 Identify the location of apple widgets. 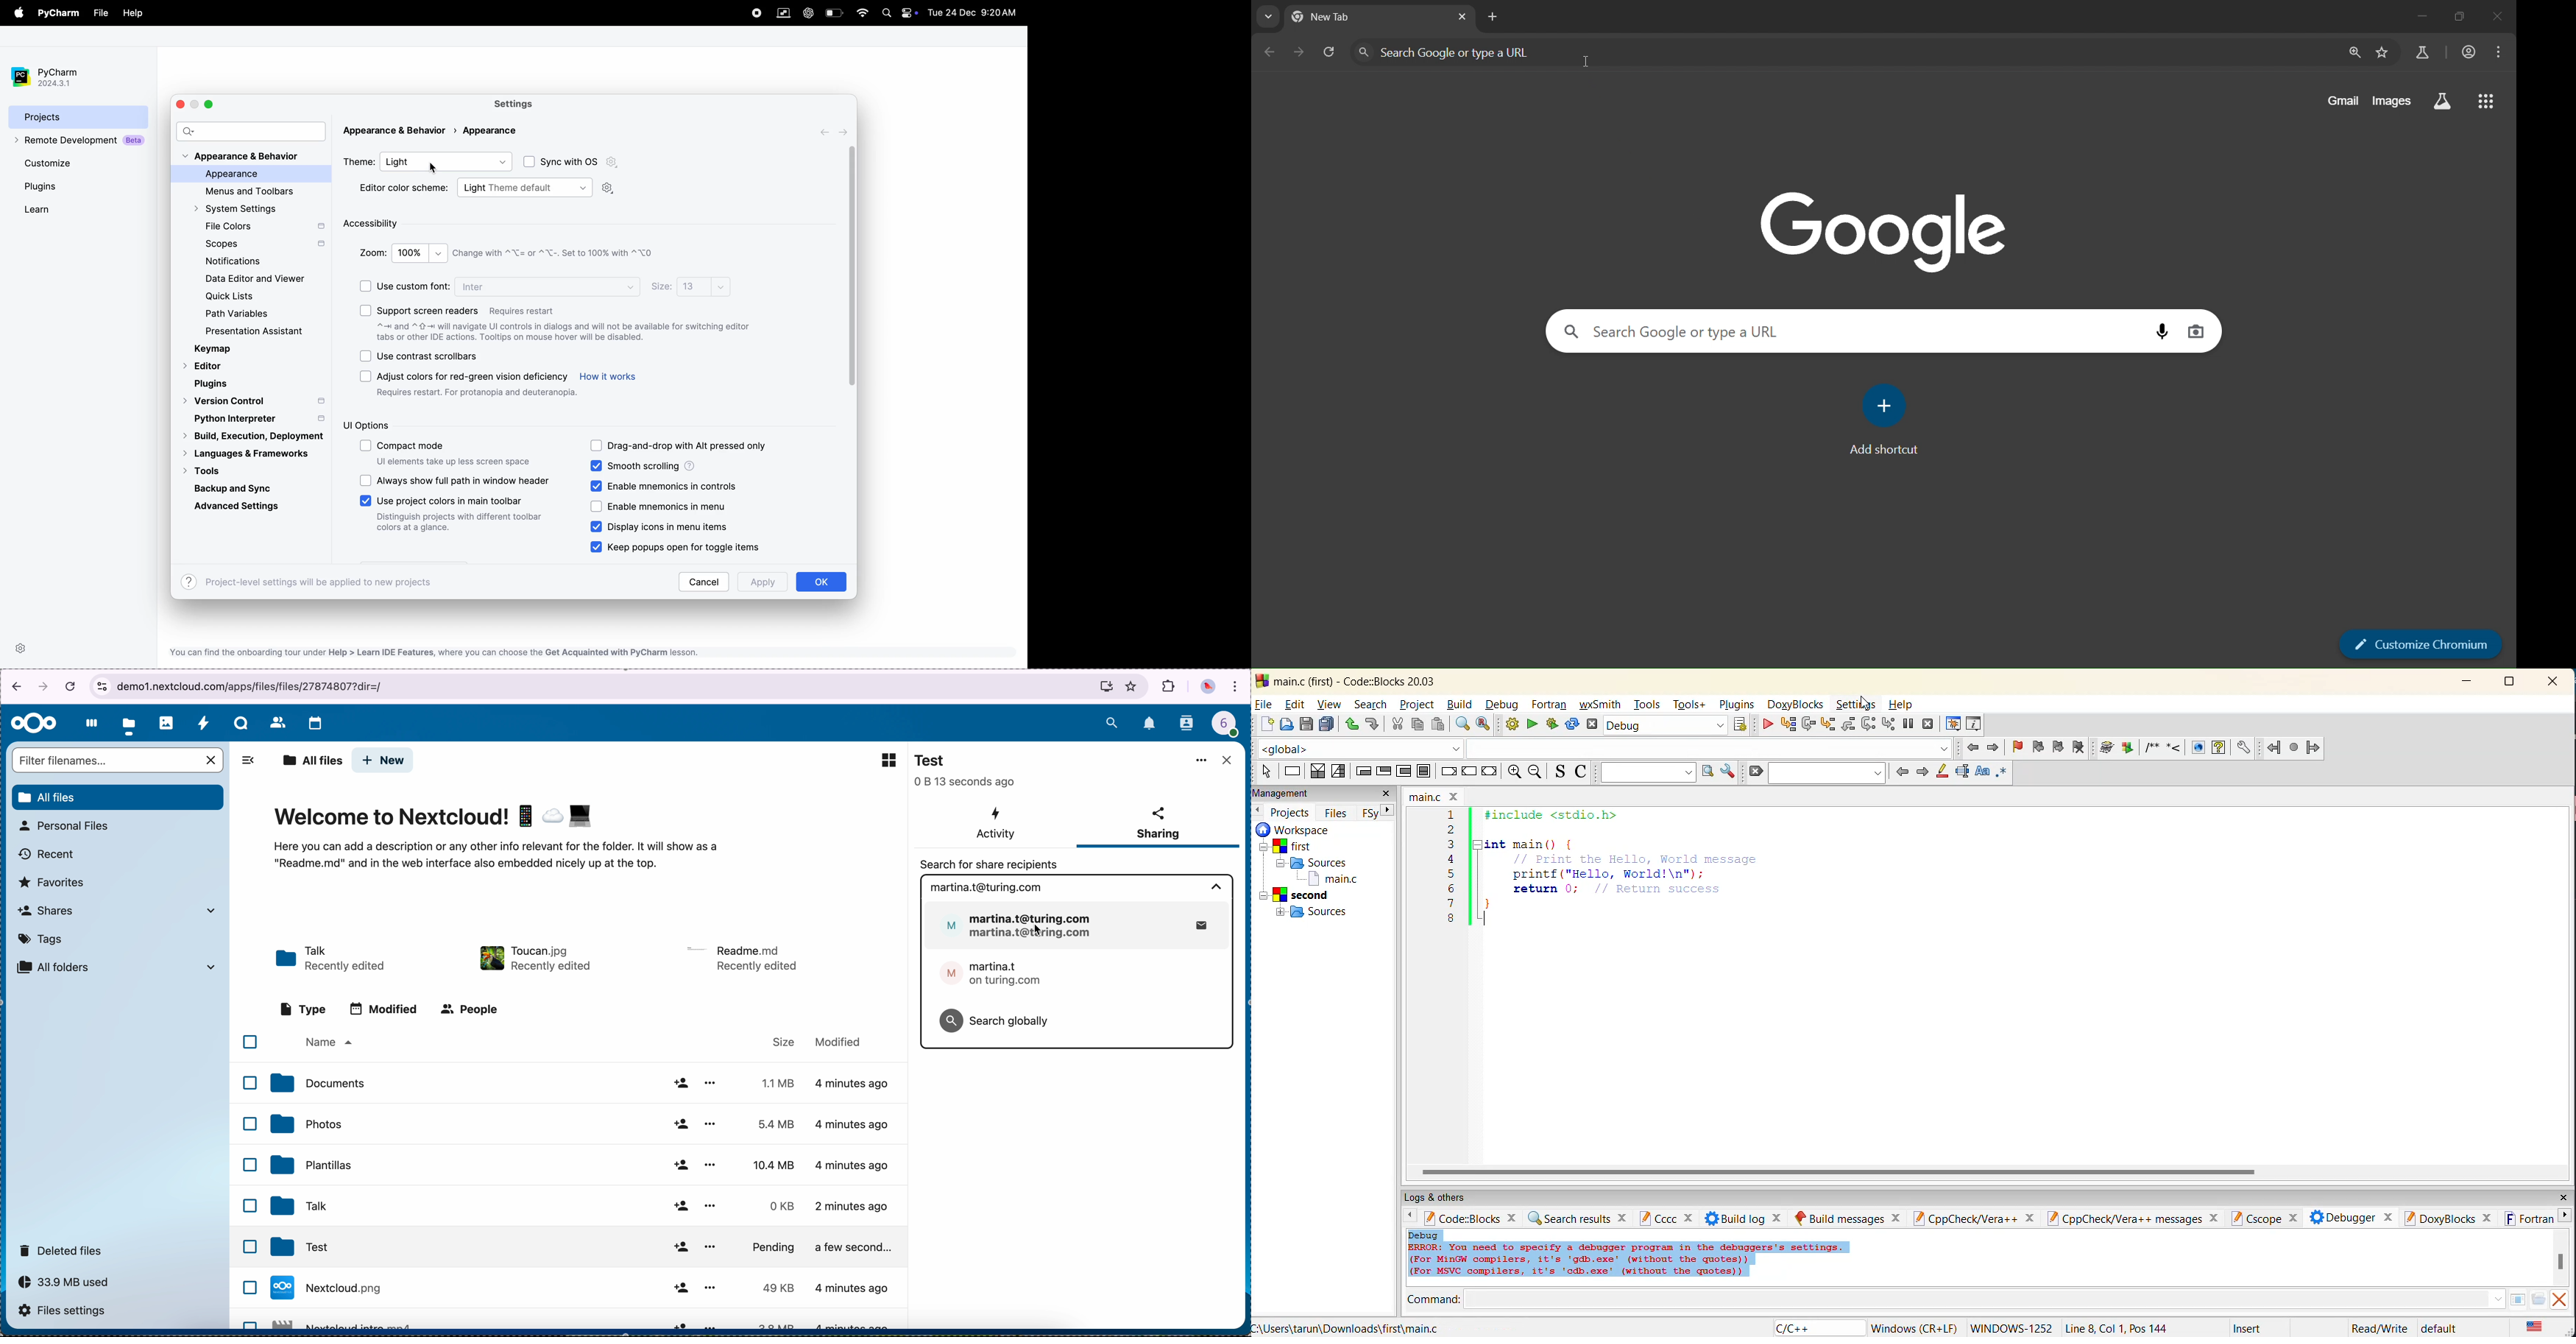
(911, 12).